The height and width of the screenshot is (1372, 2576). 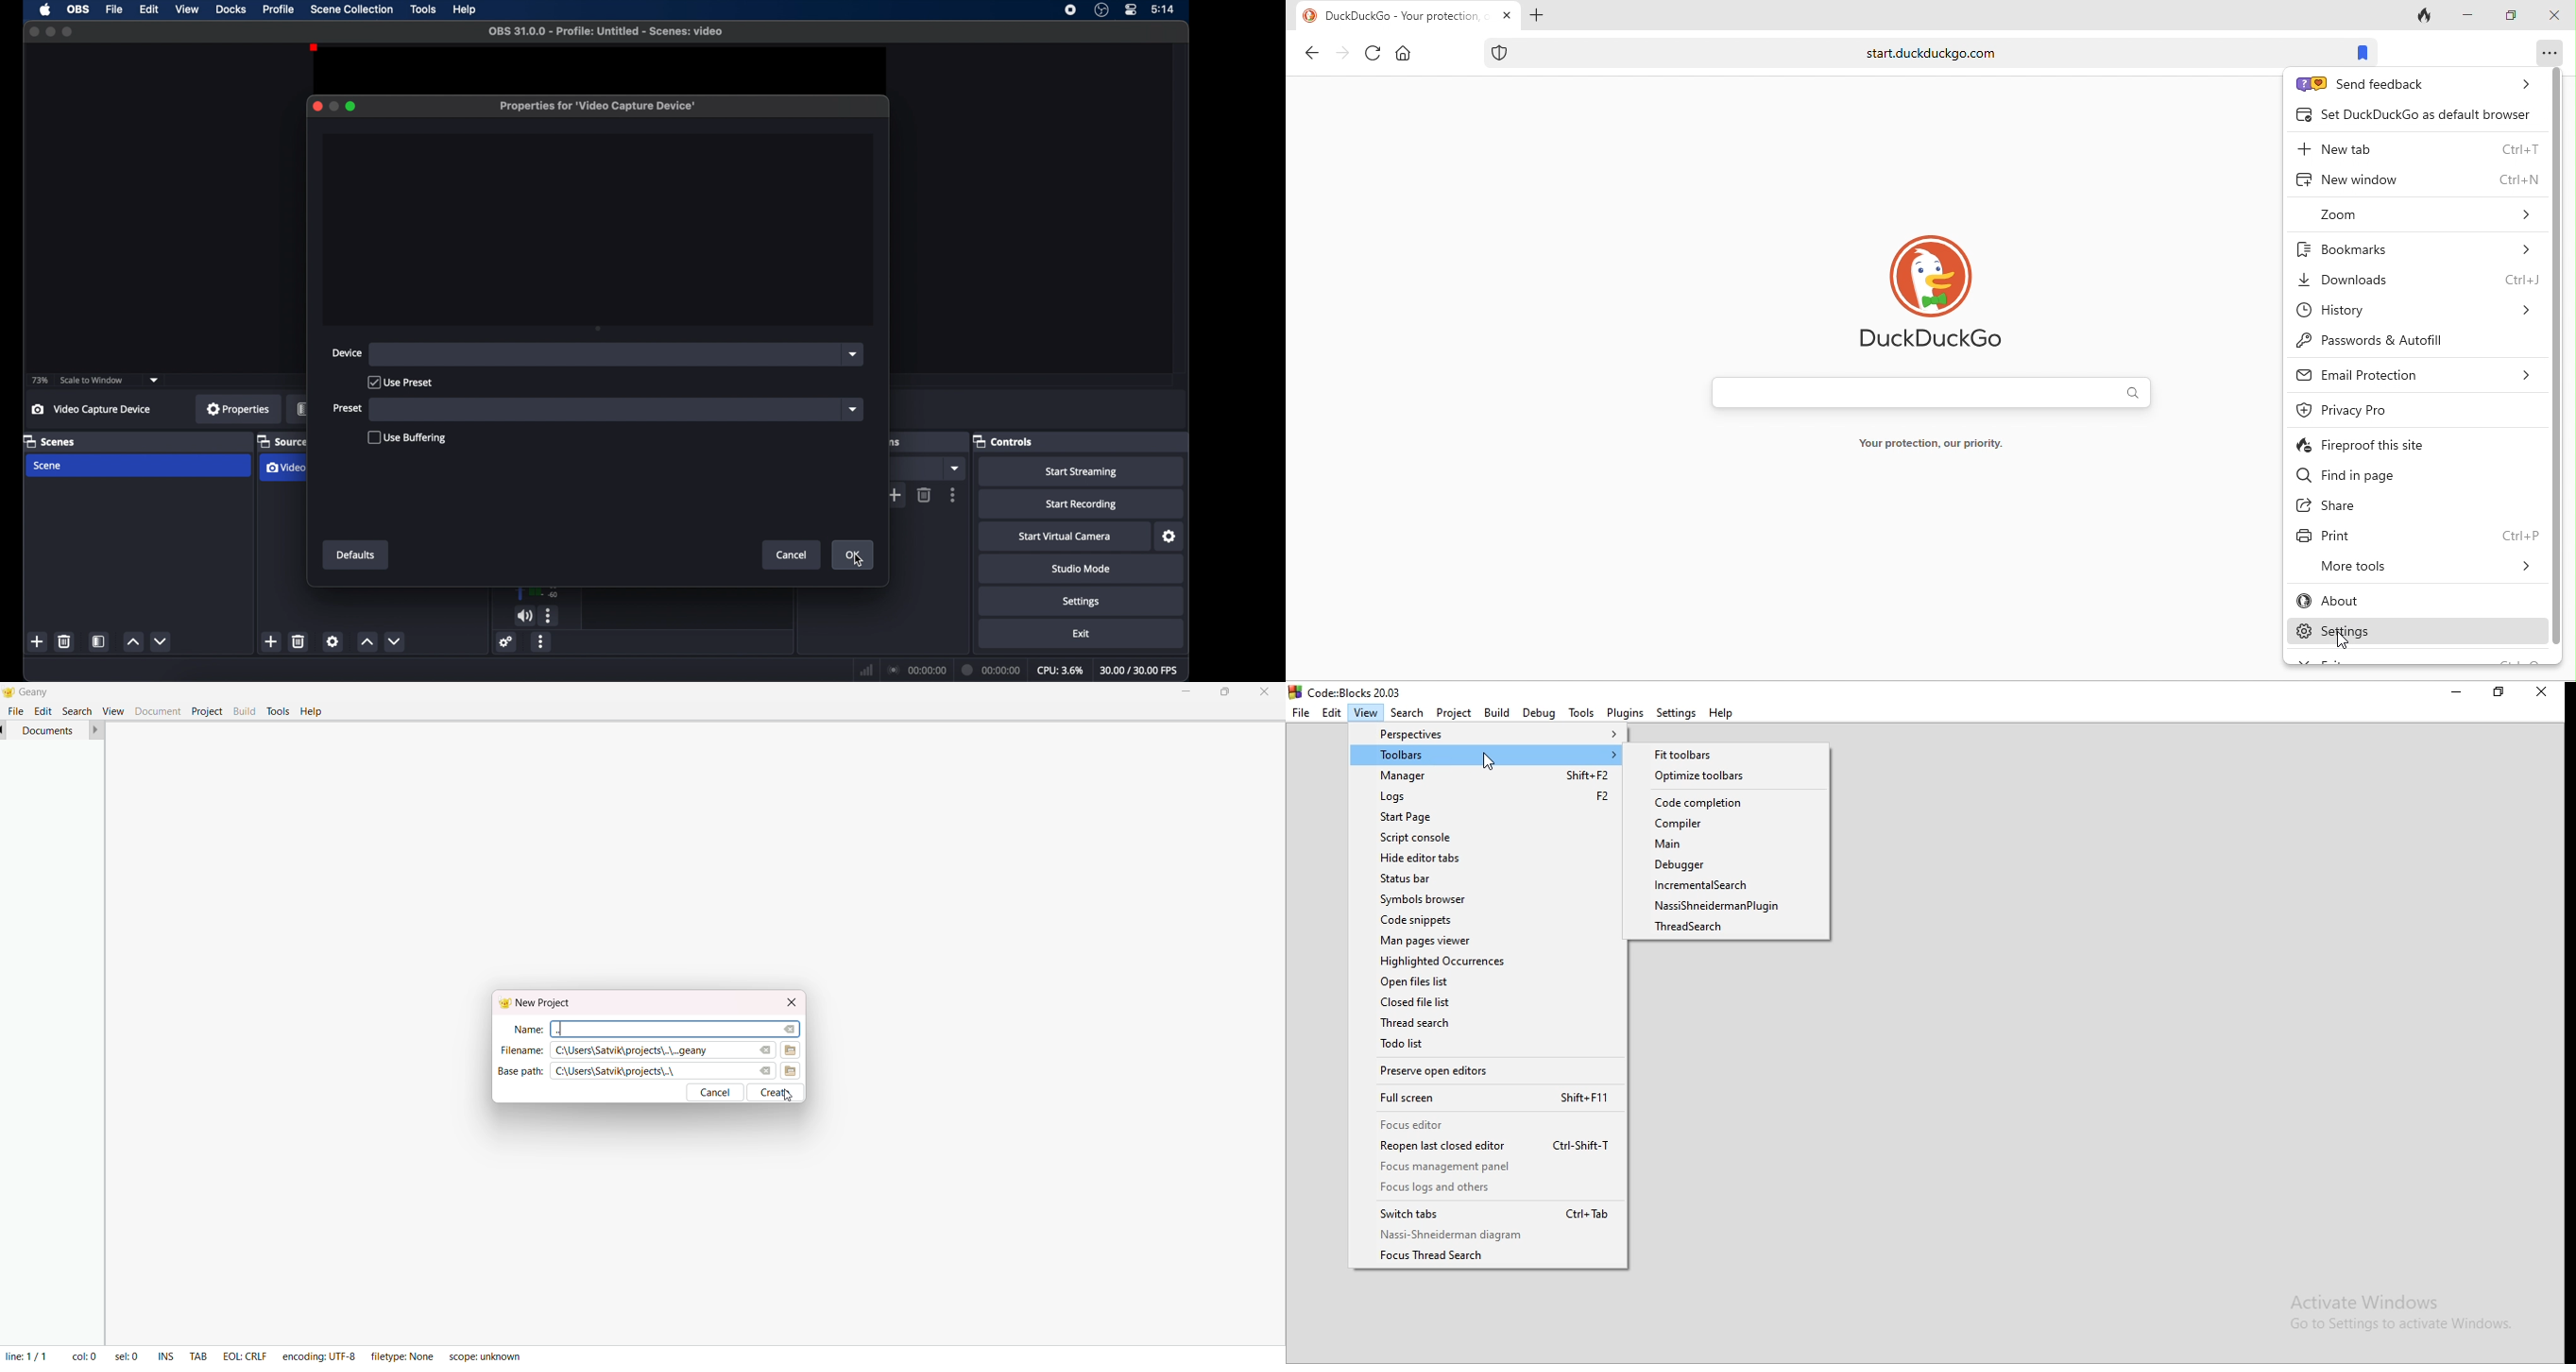 I want to click on Maximize, so click(x=2503, y=693).